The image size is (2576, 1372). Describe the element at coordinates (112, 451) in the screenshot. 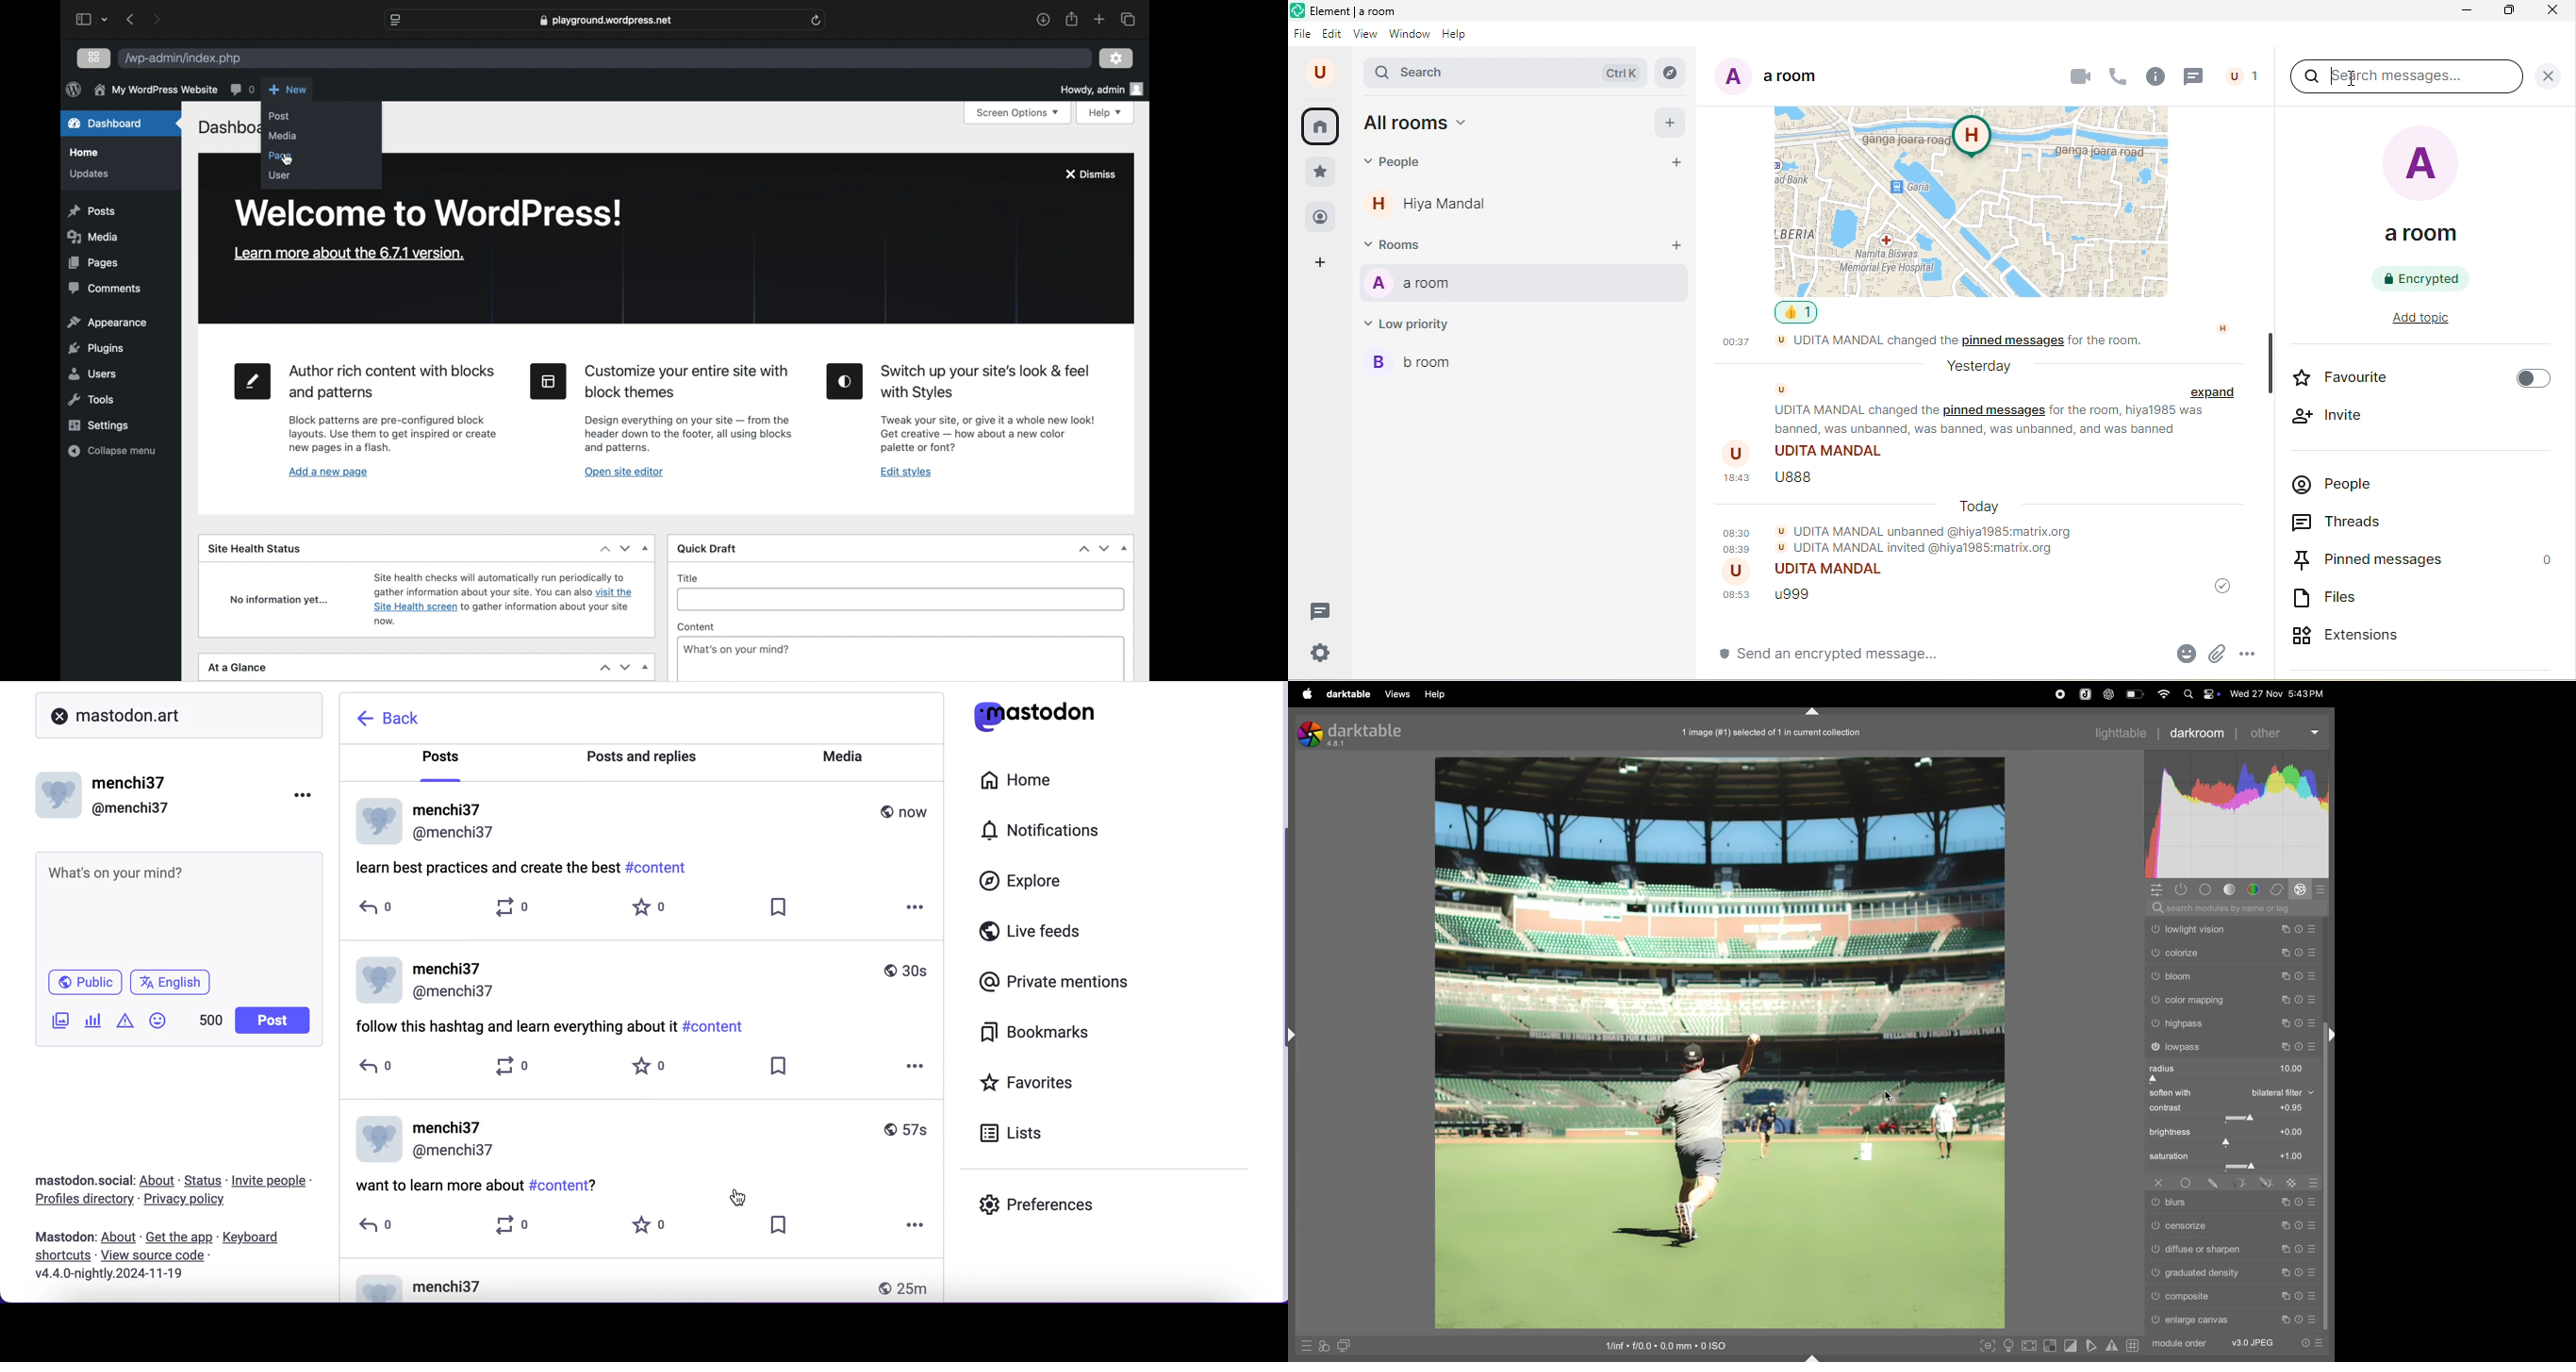

I see `collapse menu` at that location.